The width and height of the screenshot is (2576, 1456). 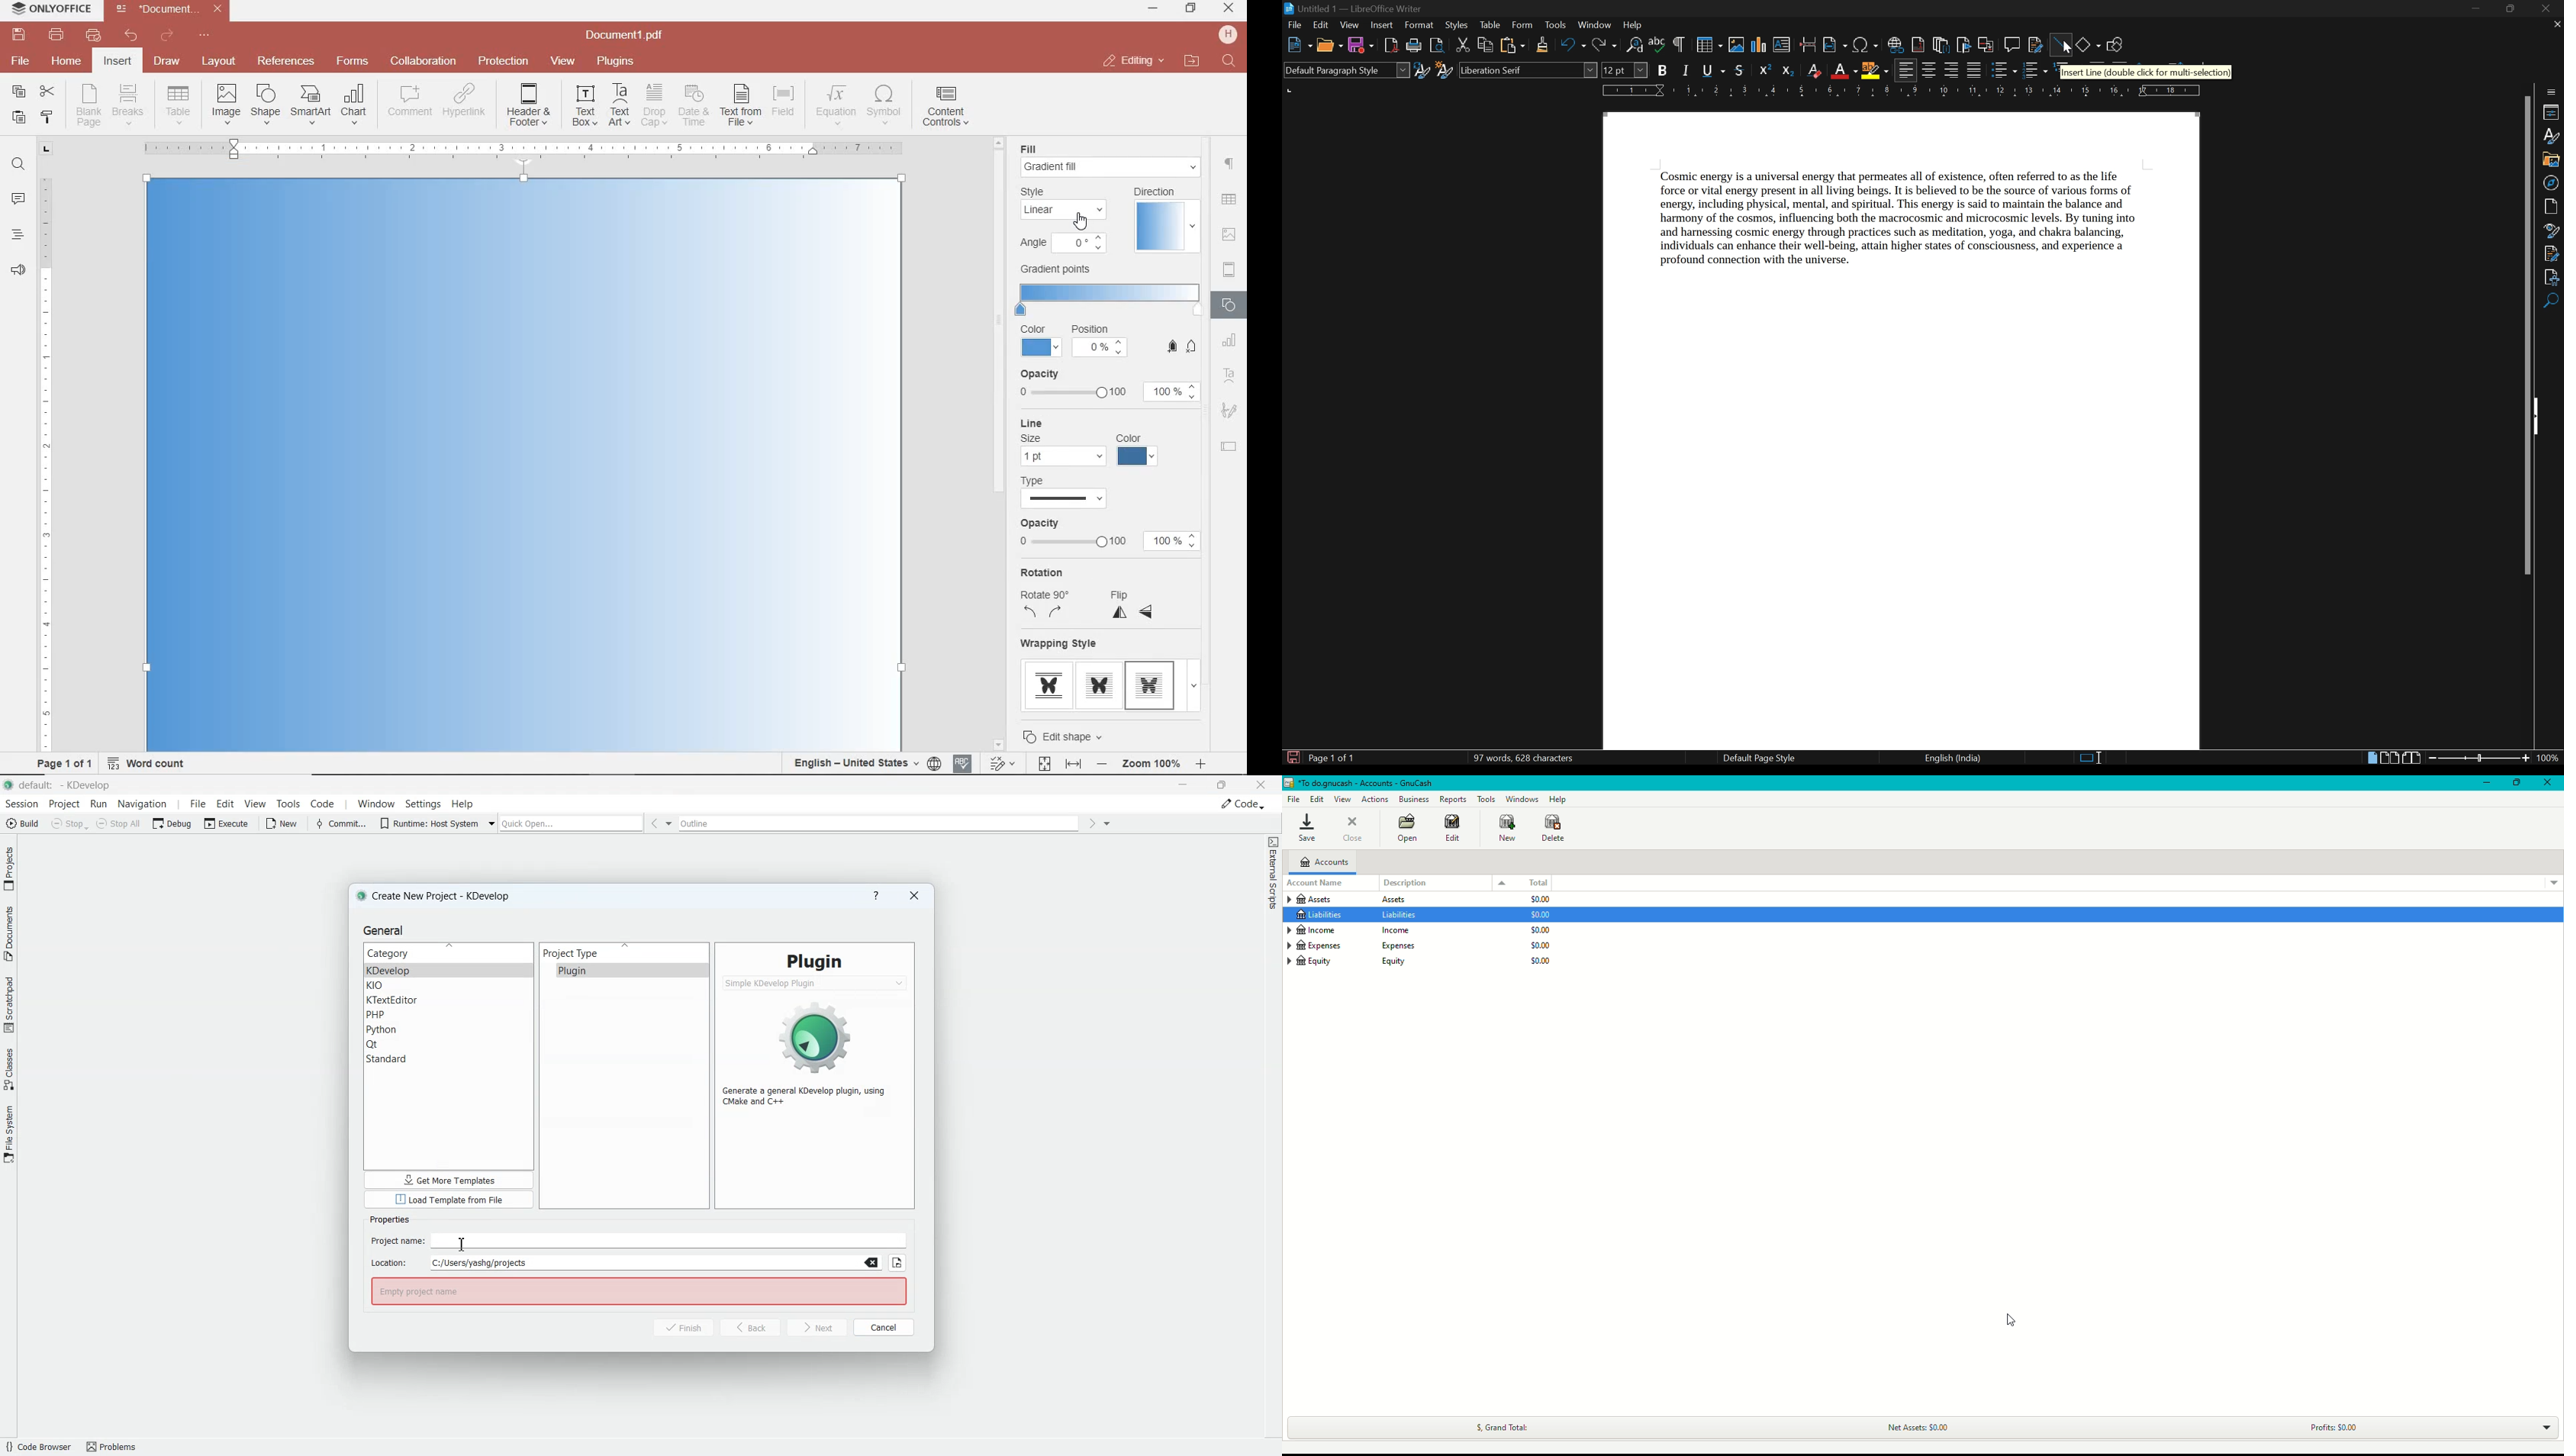 What do you see at coordinates (2013, 1319) in the screenshot?
I see `Cursor` at bounding box center [2013, 1319].